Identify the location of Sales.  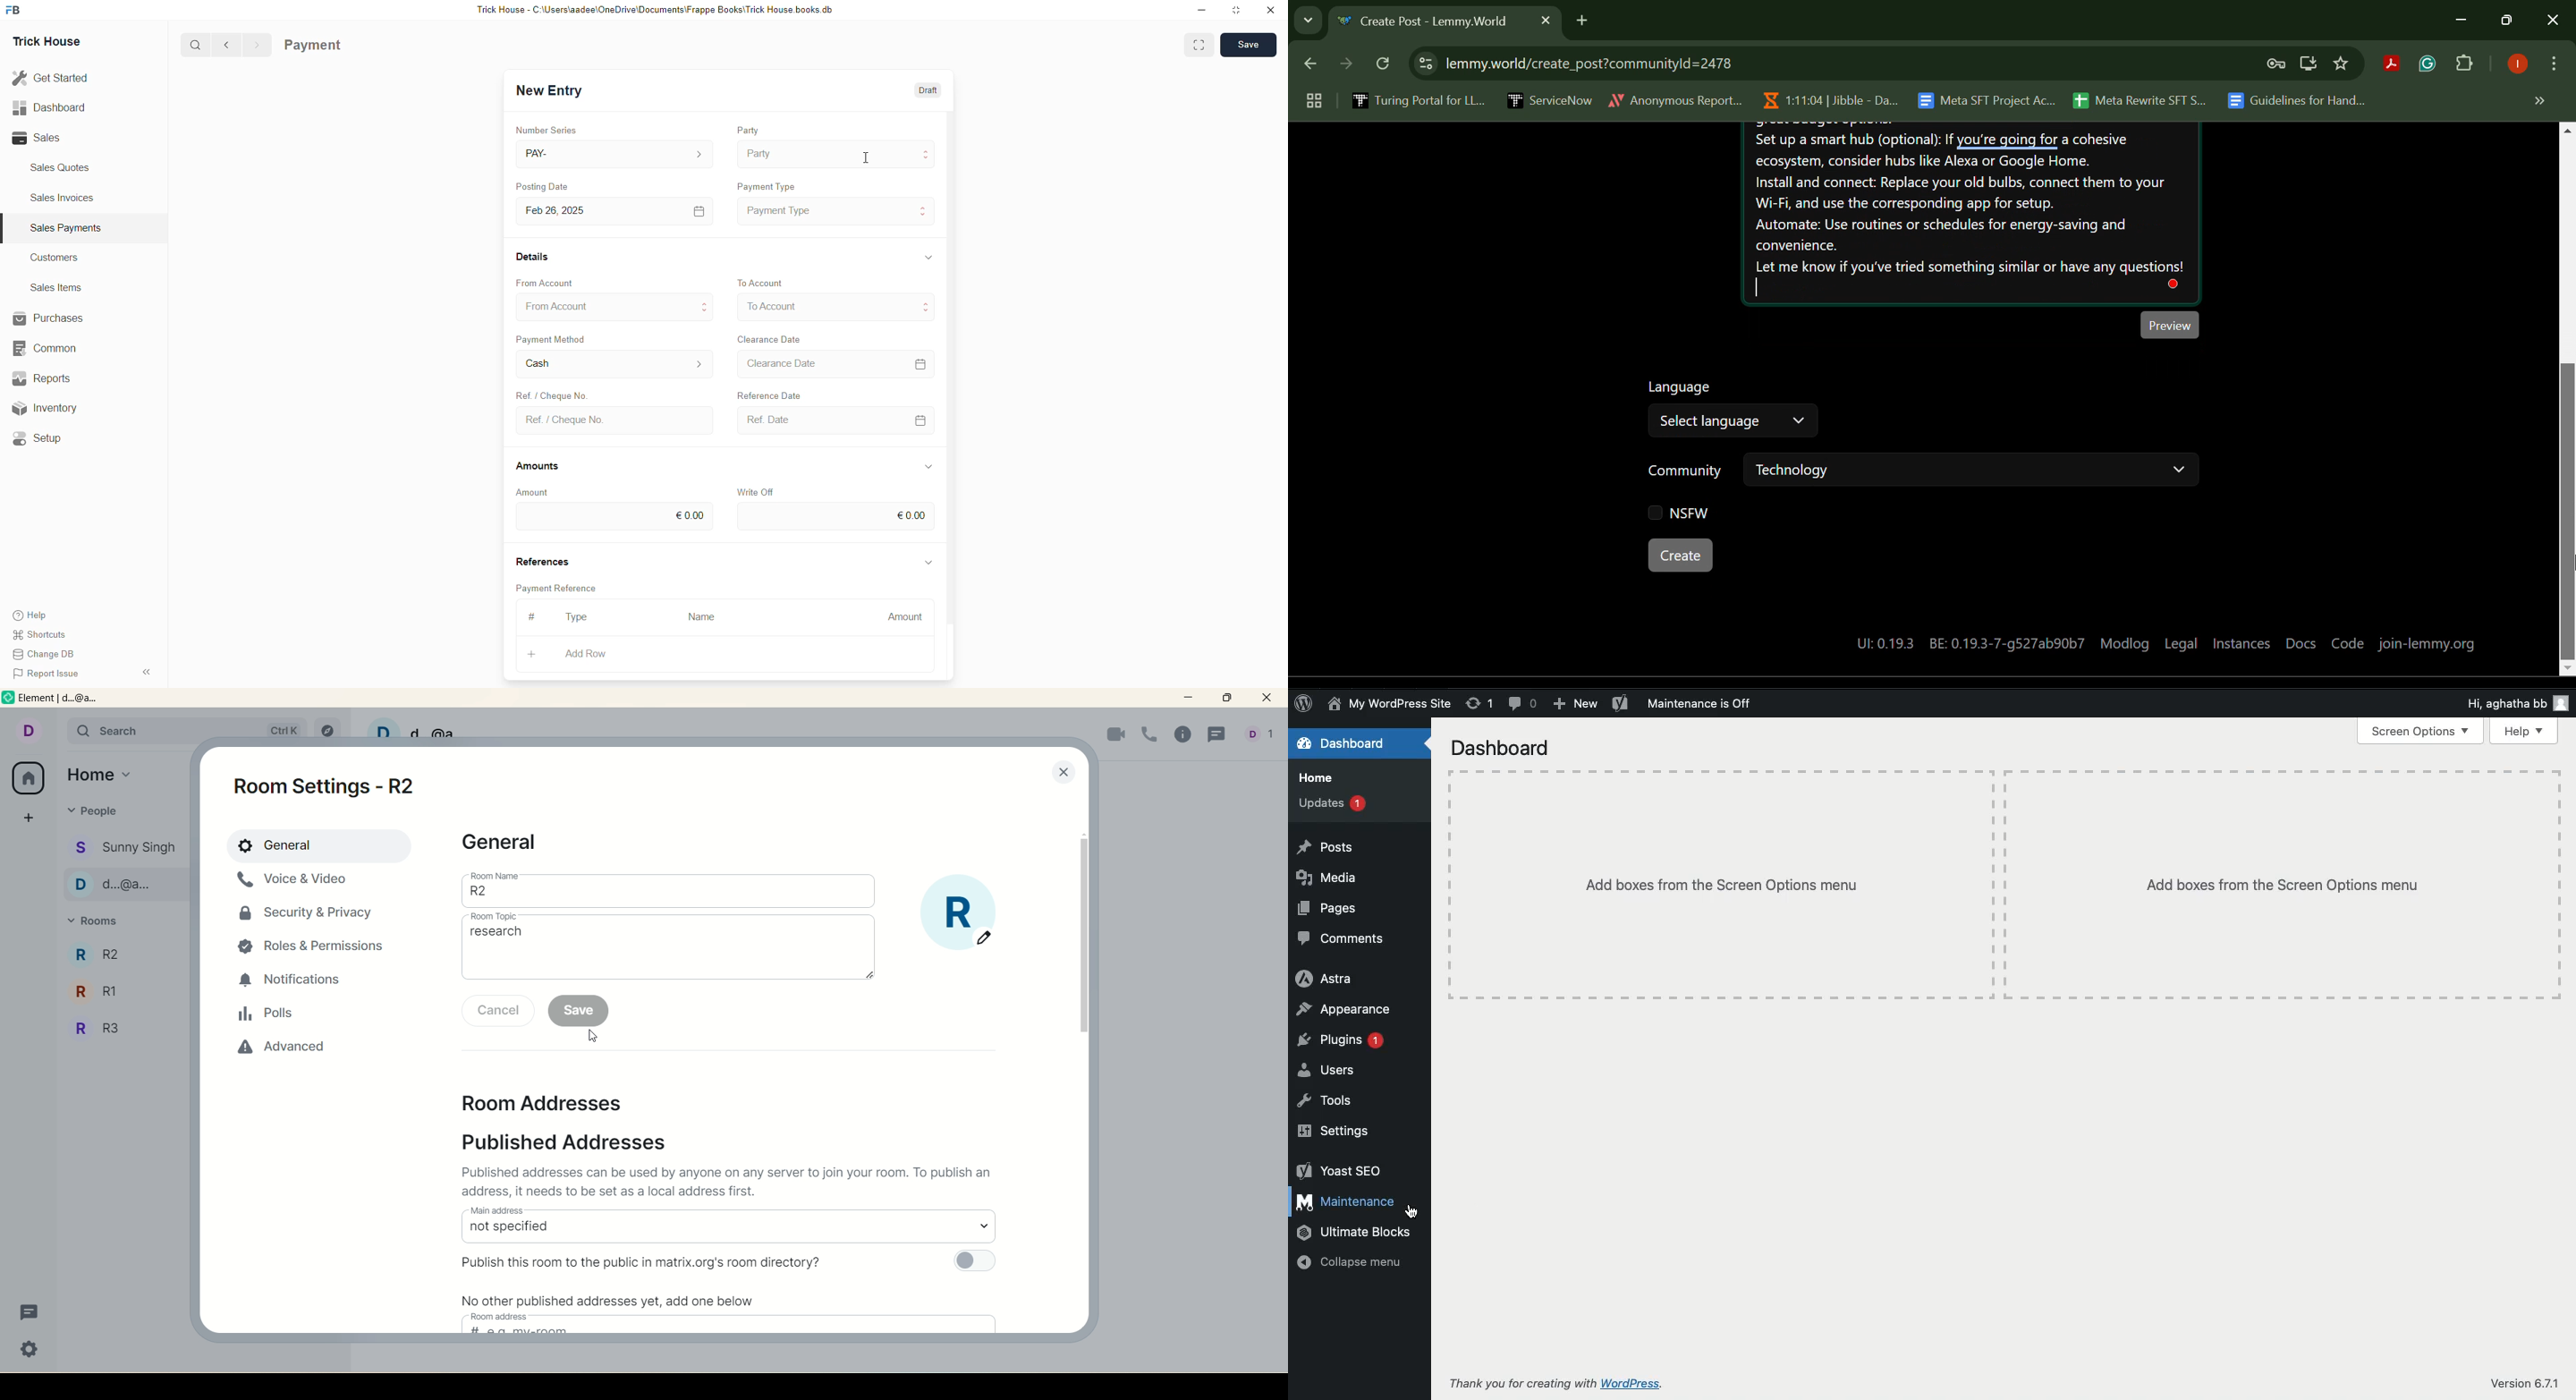
(40, 138).